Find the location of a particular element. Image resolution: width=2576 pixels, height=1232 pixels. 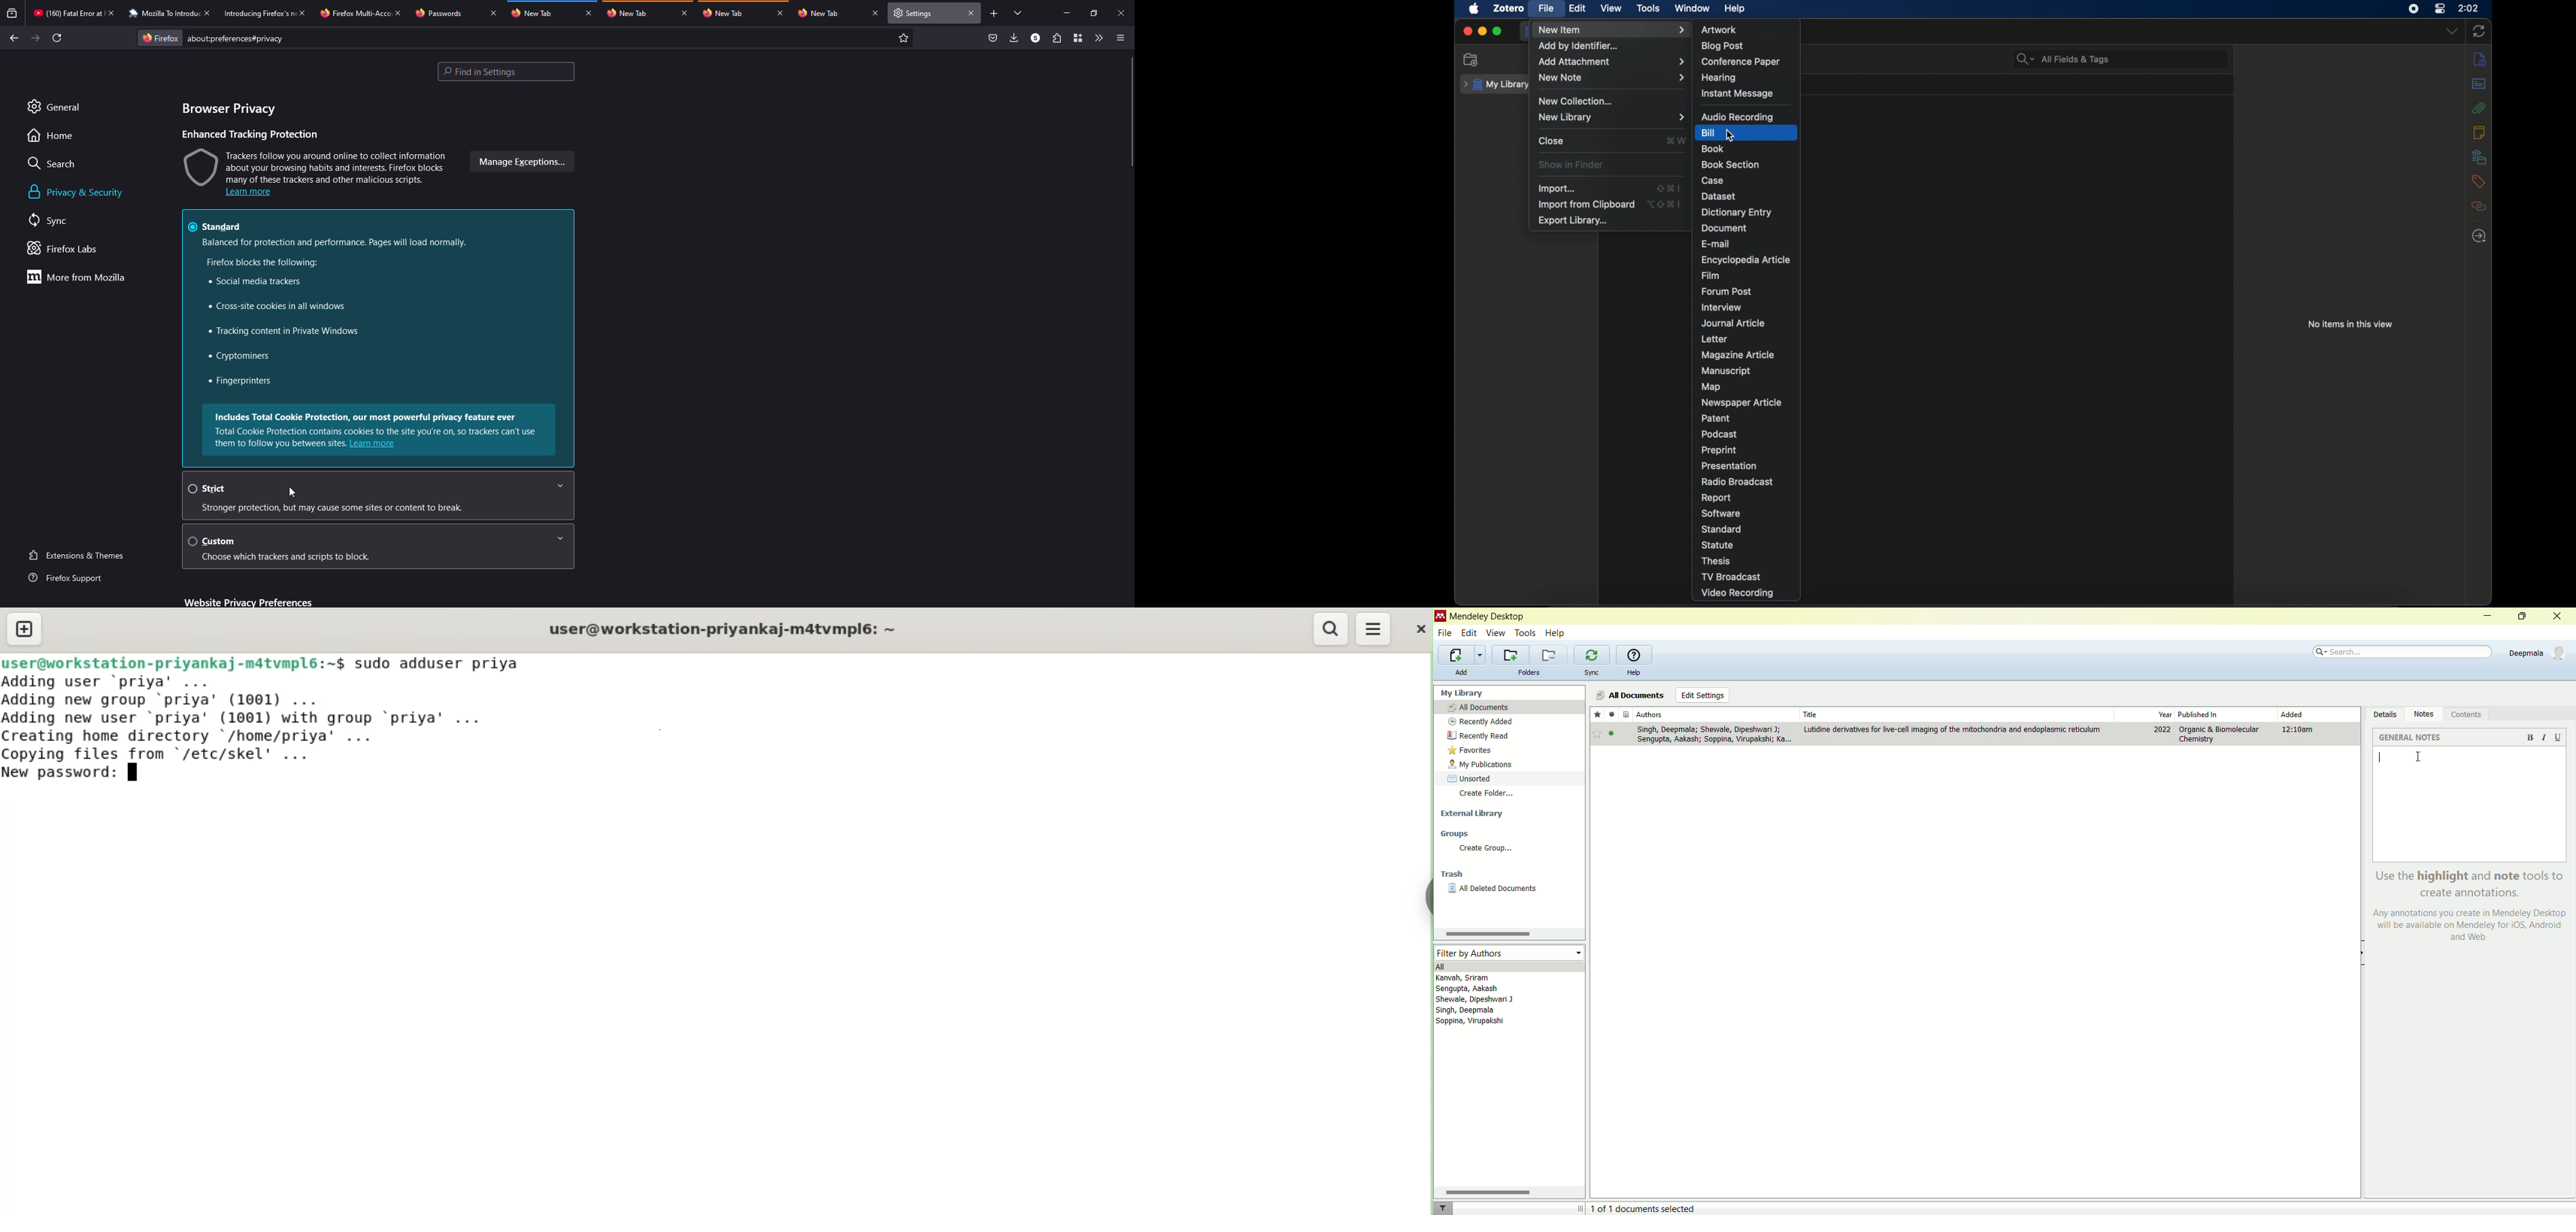

firefox is located at coordinates (160, 37).